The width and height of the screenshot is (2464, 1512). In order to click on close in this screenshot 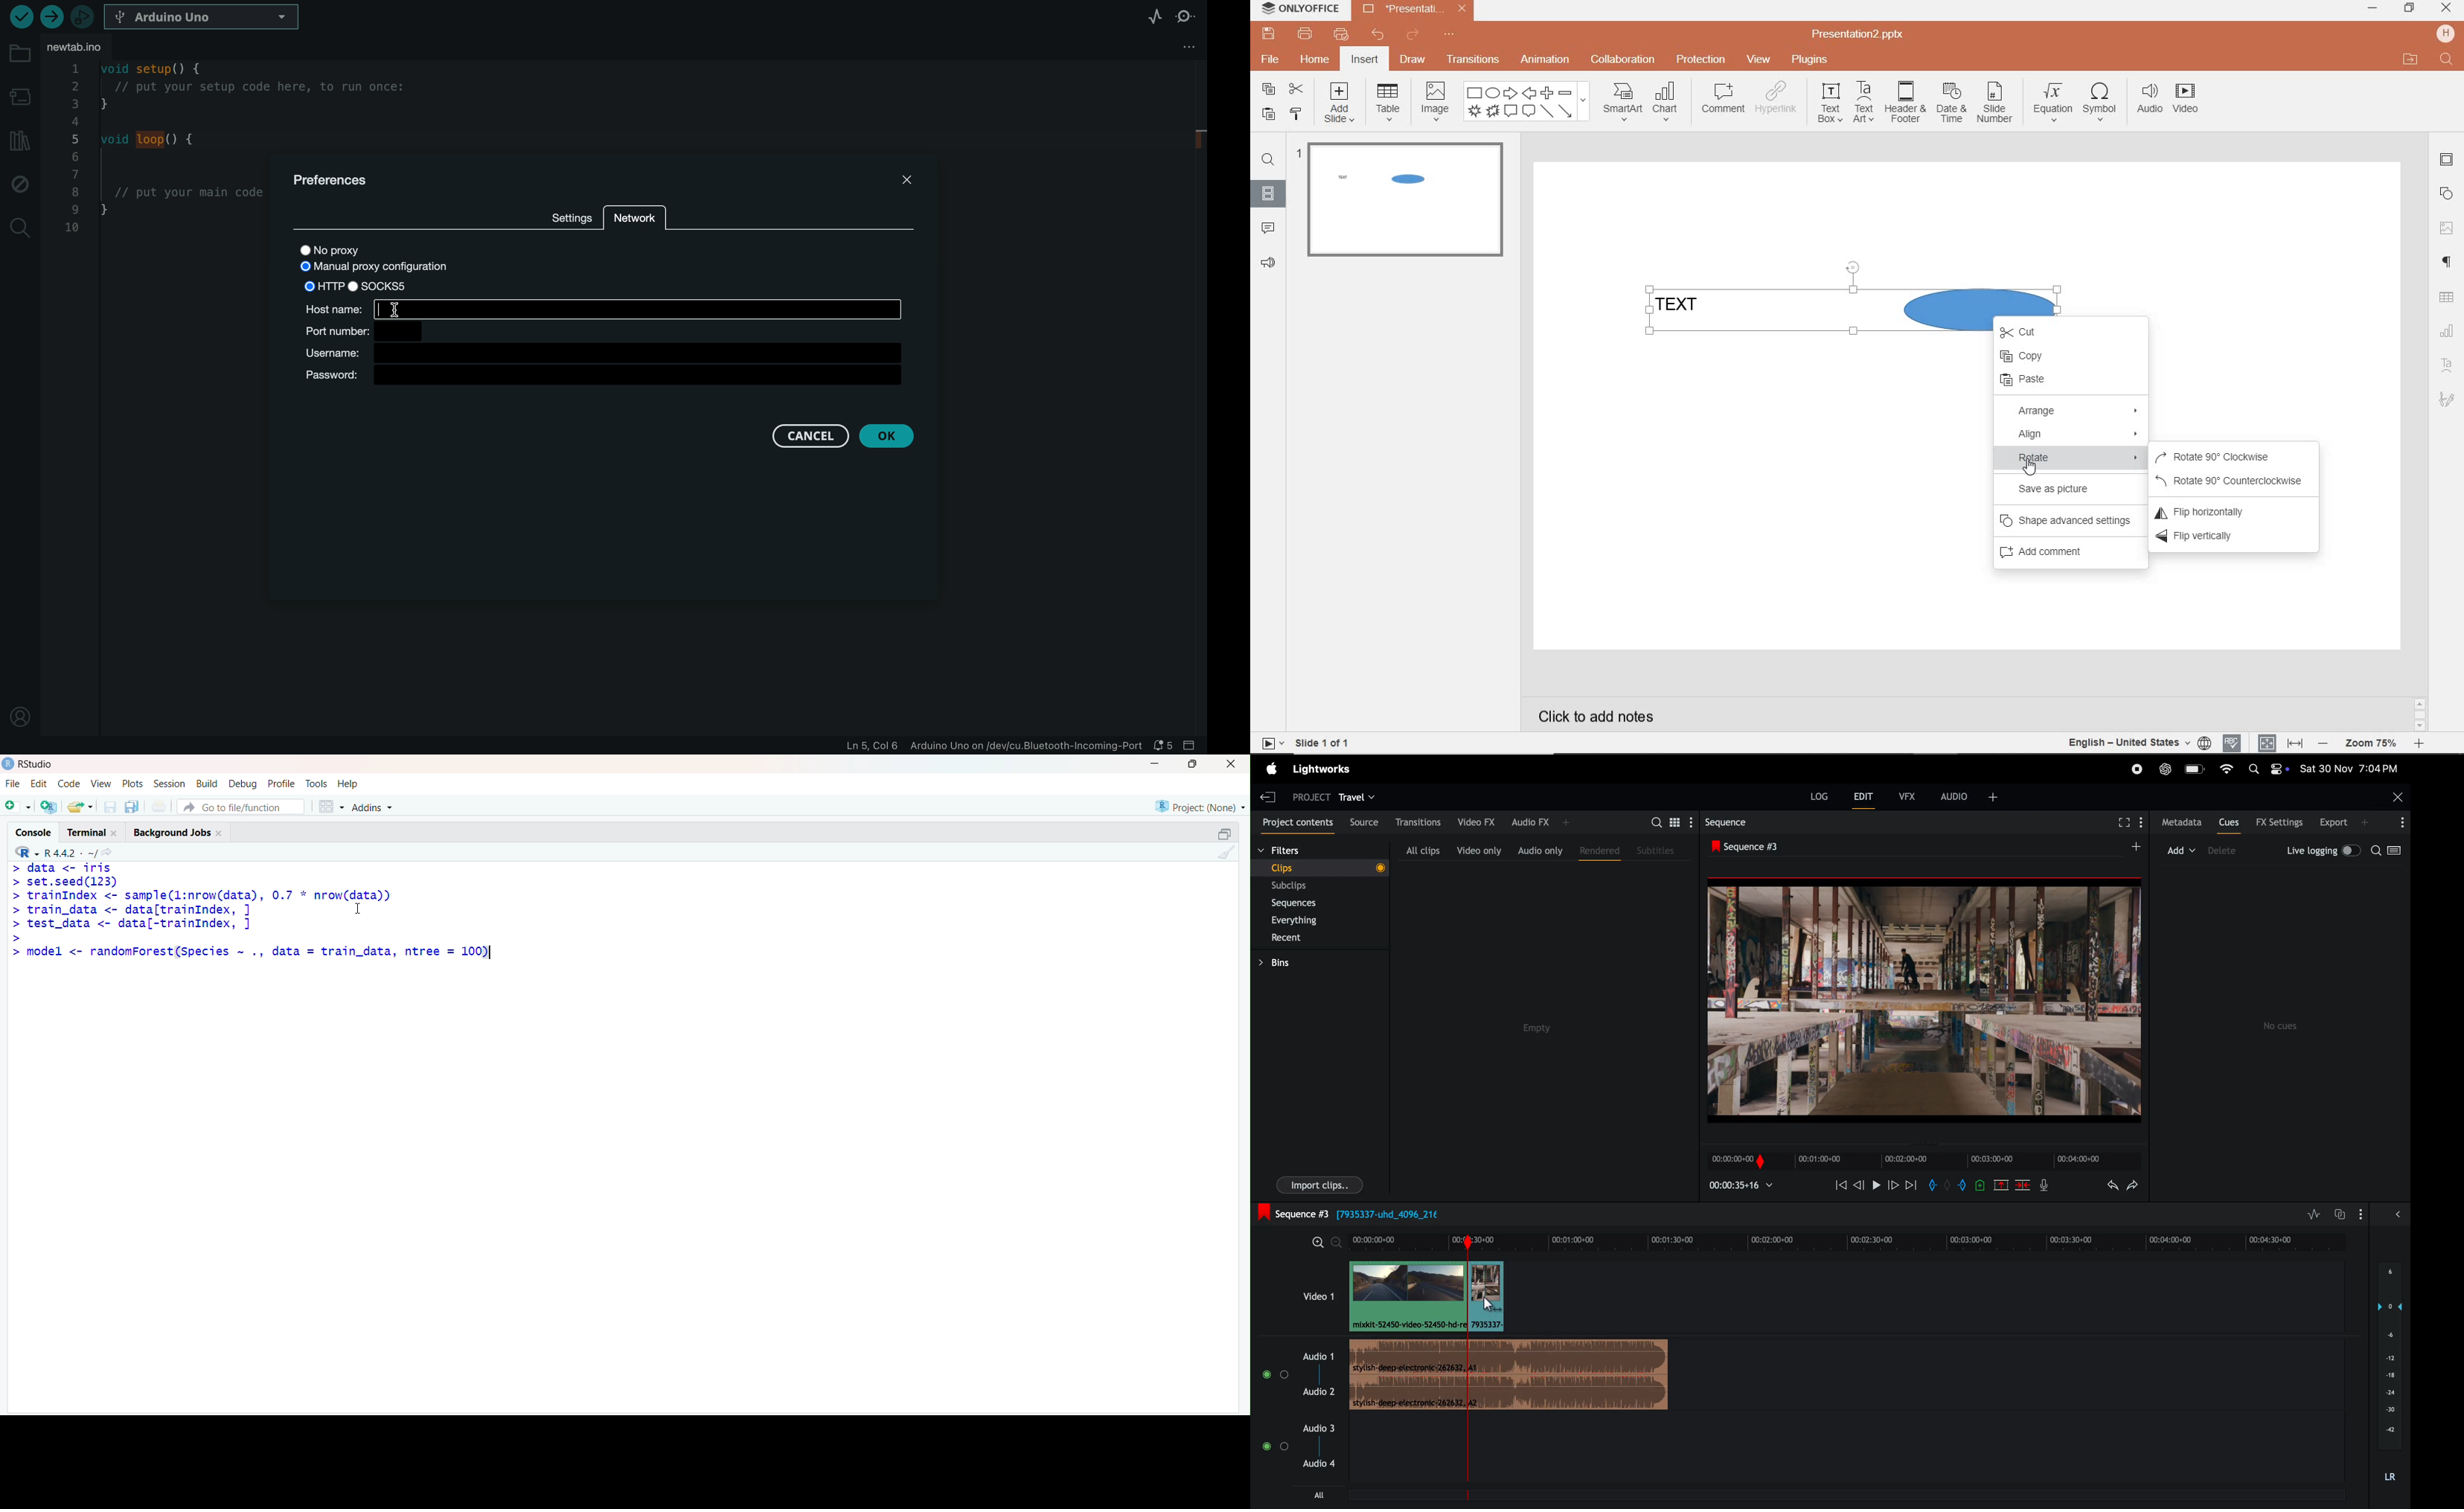, I will do `click(2394, 797)`.